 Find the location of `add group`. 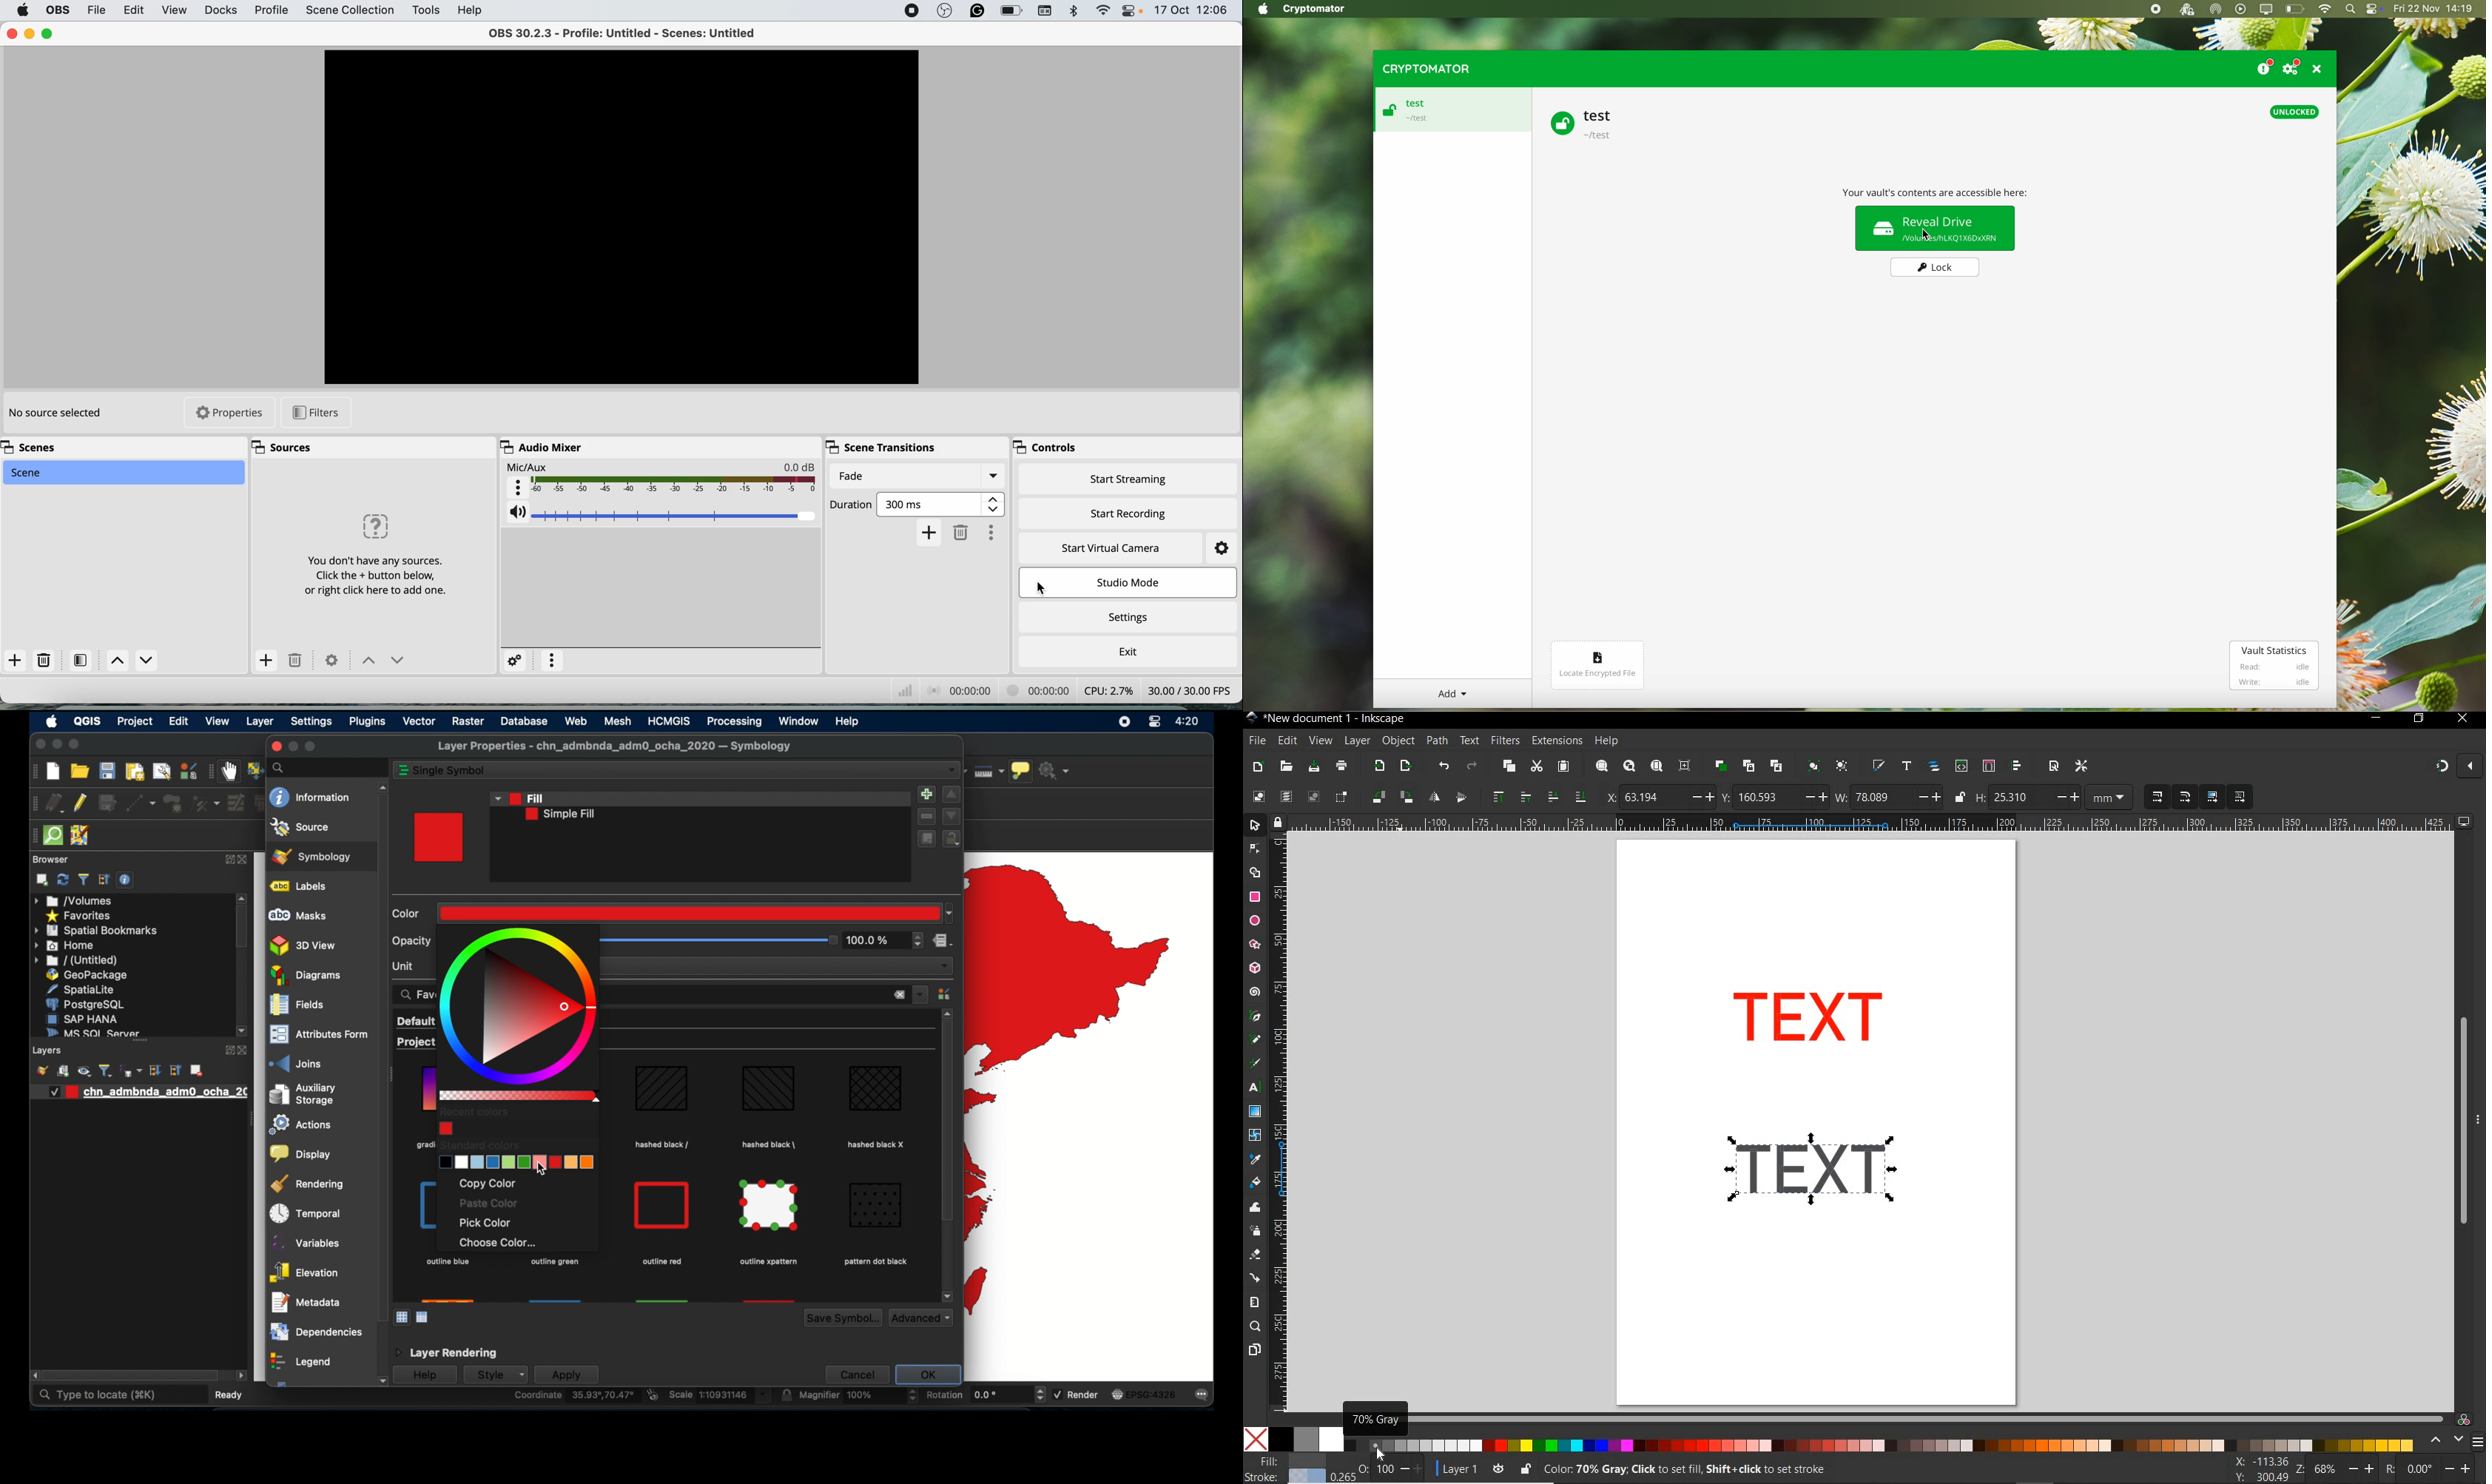

add group is located at coordinates (63, 1072).